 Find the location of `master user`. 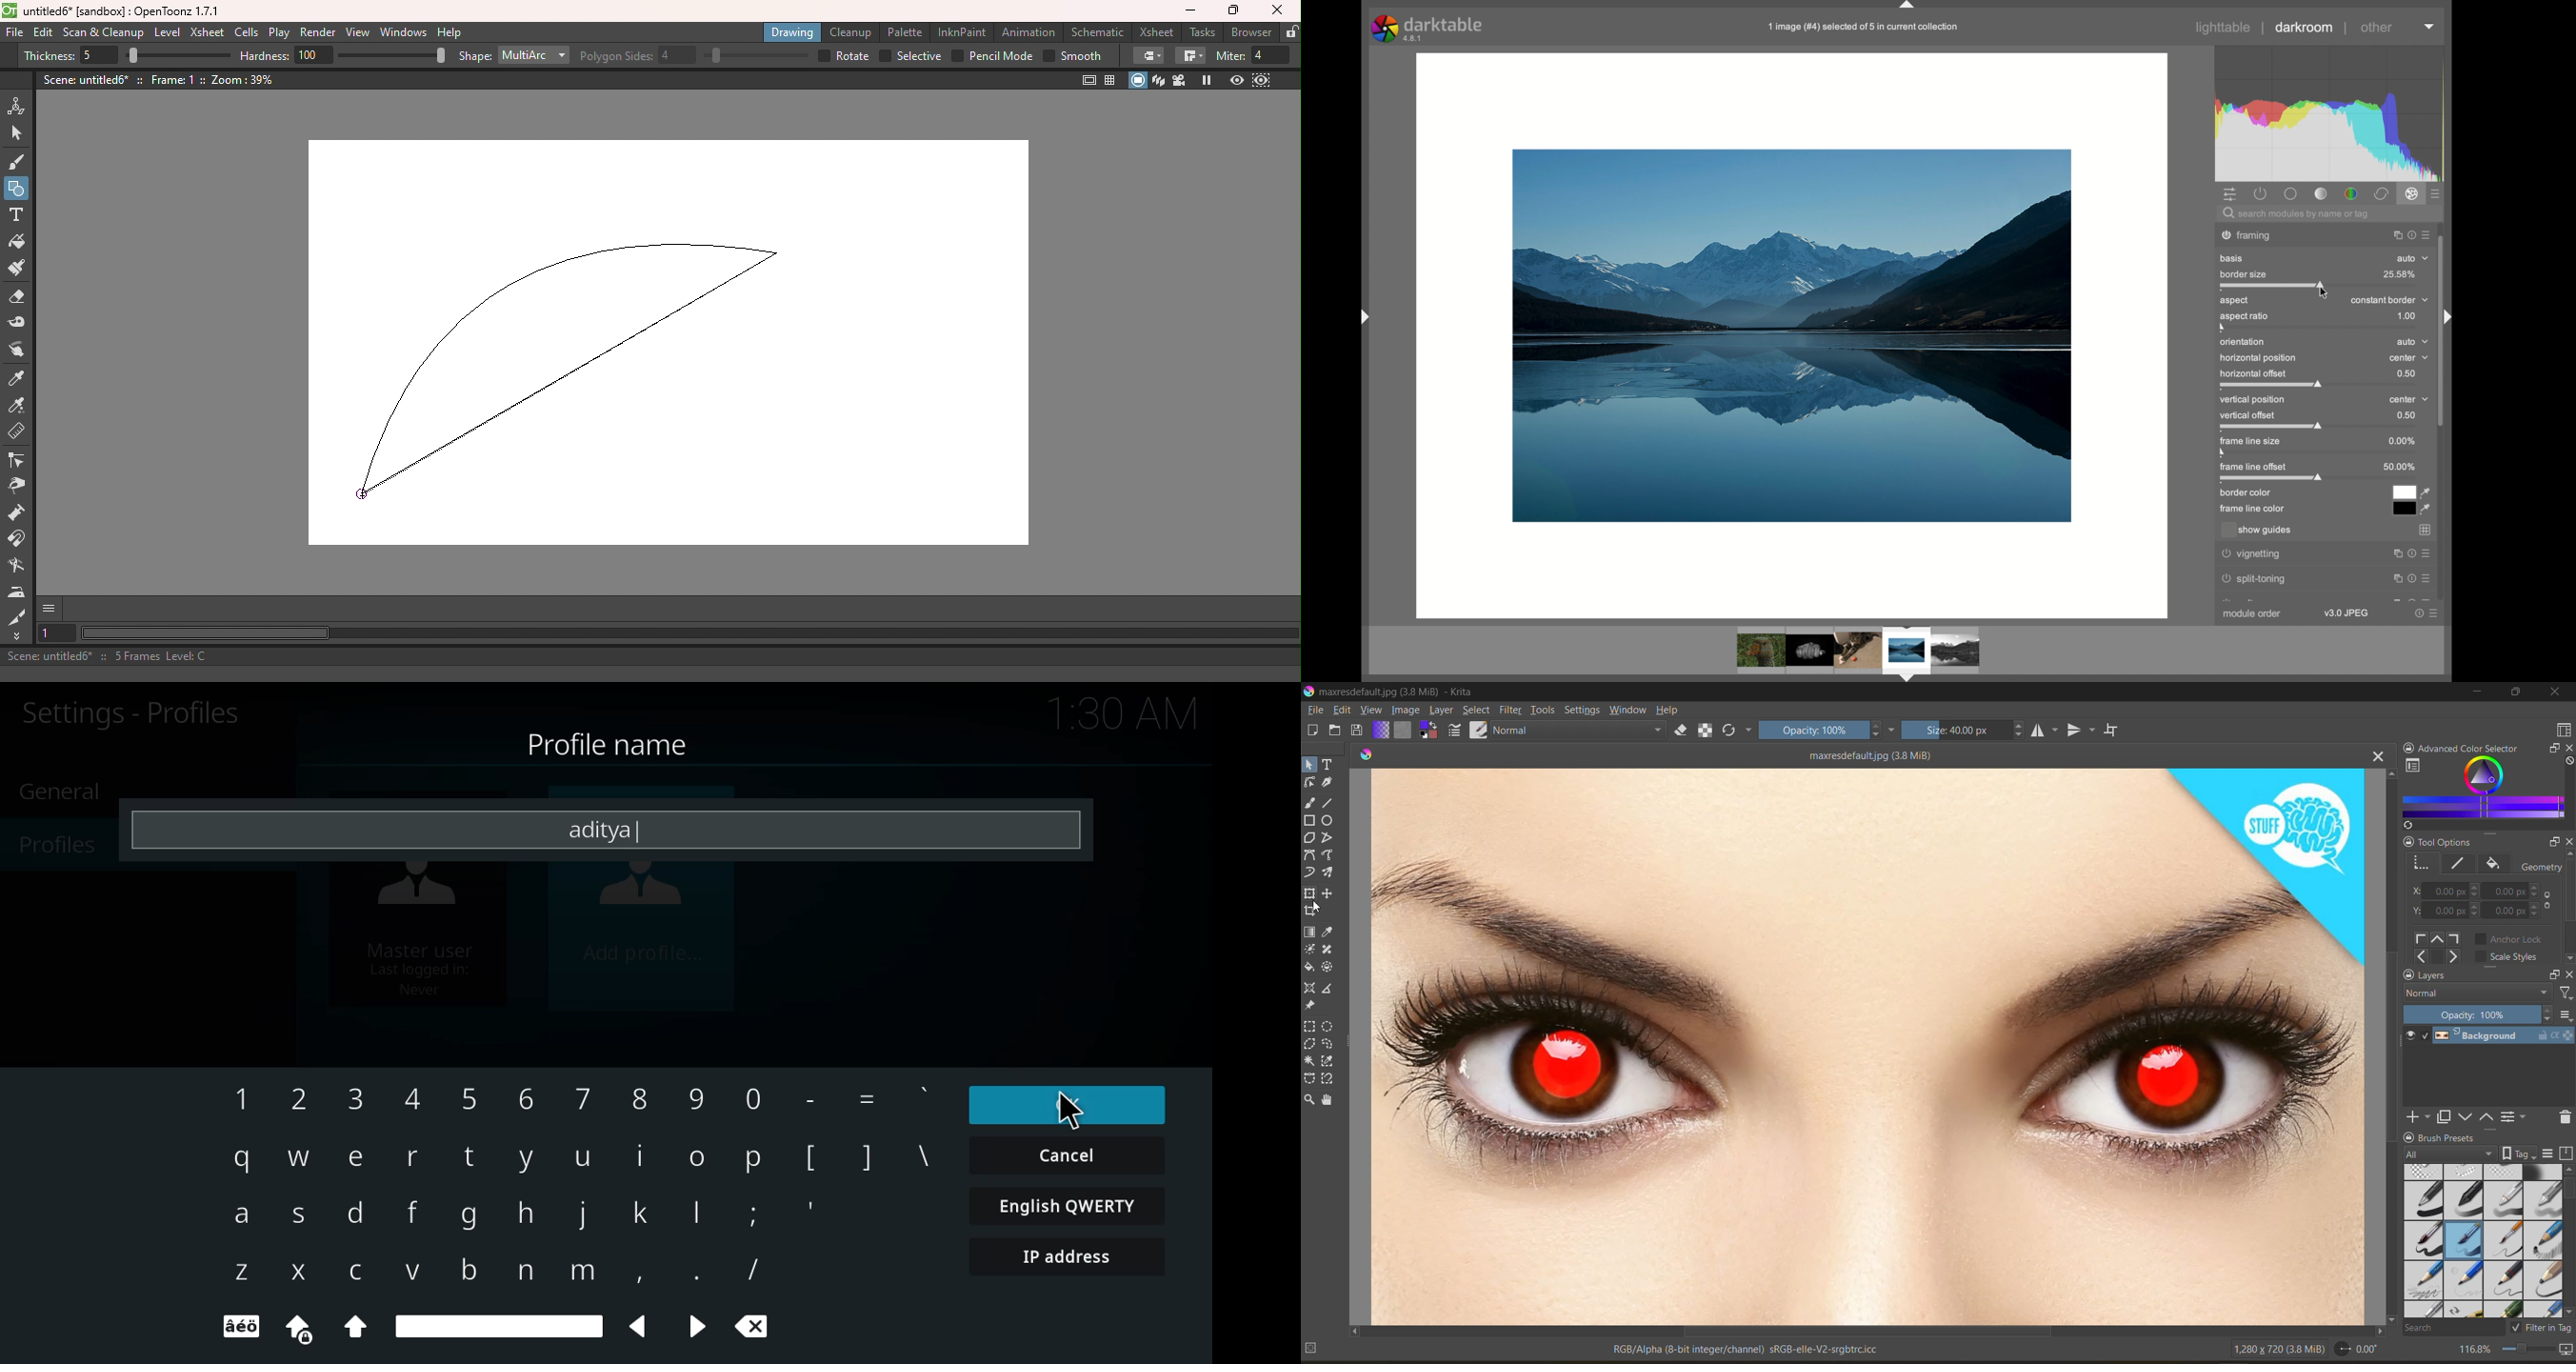

master user is located at coordinates (418, 934).